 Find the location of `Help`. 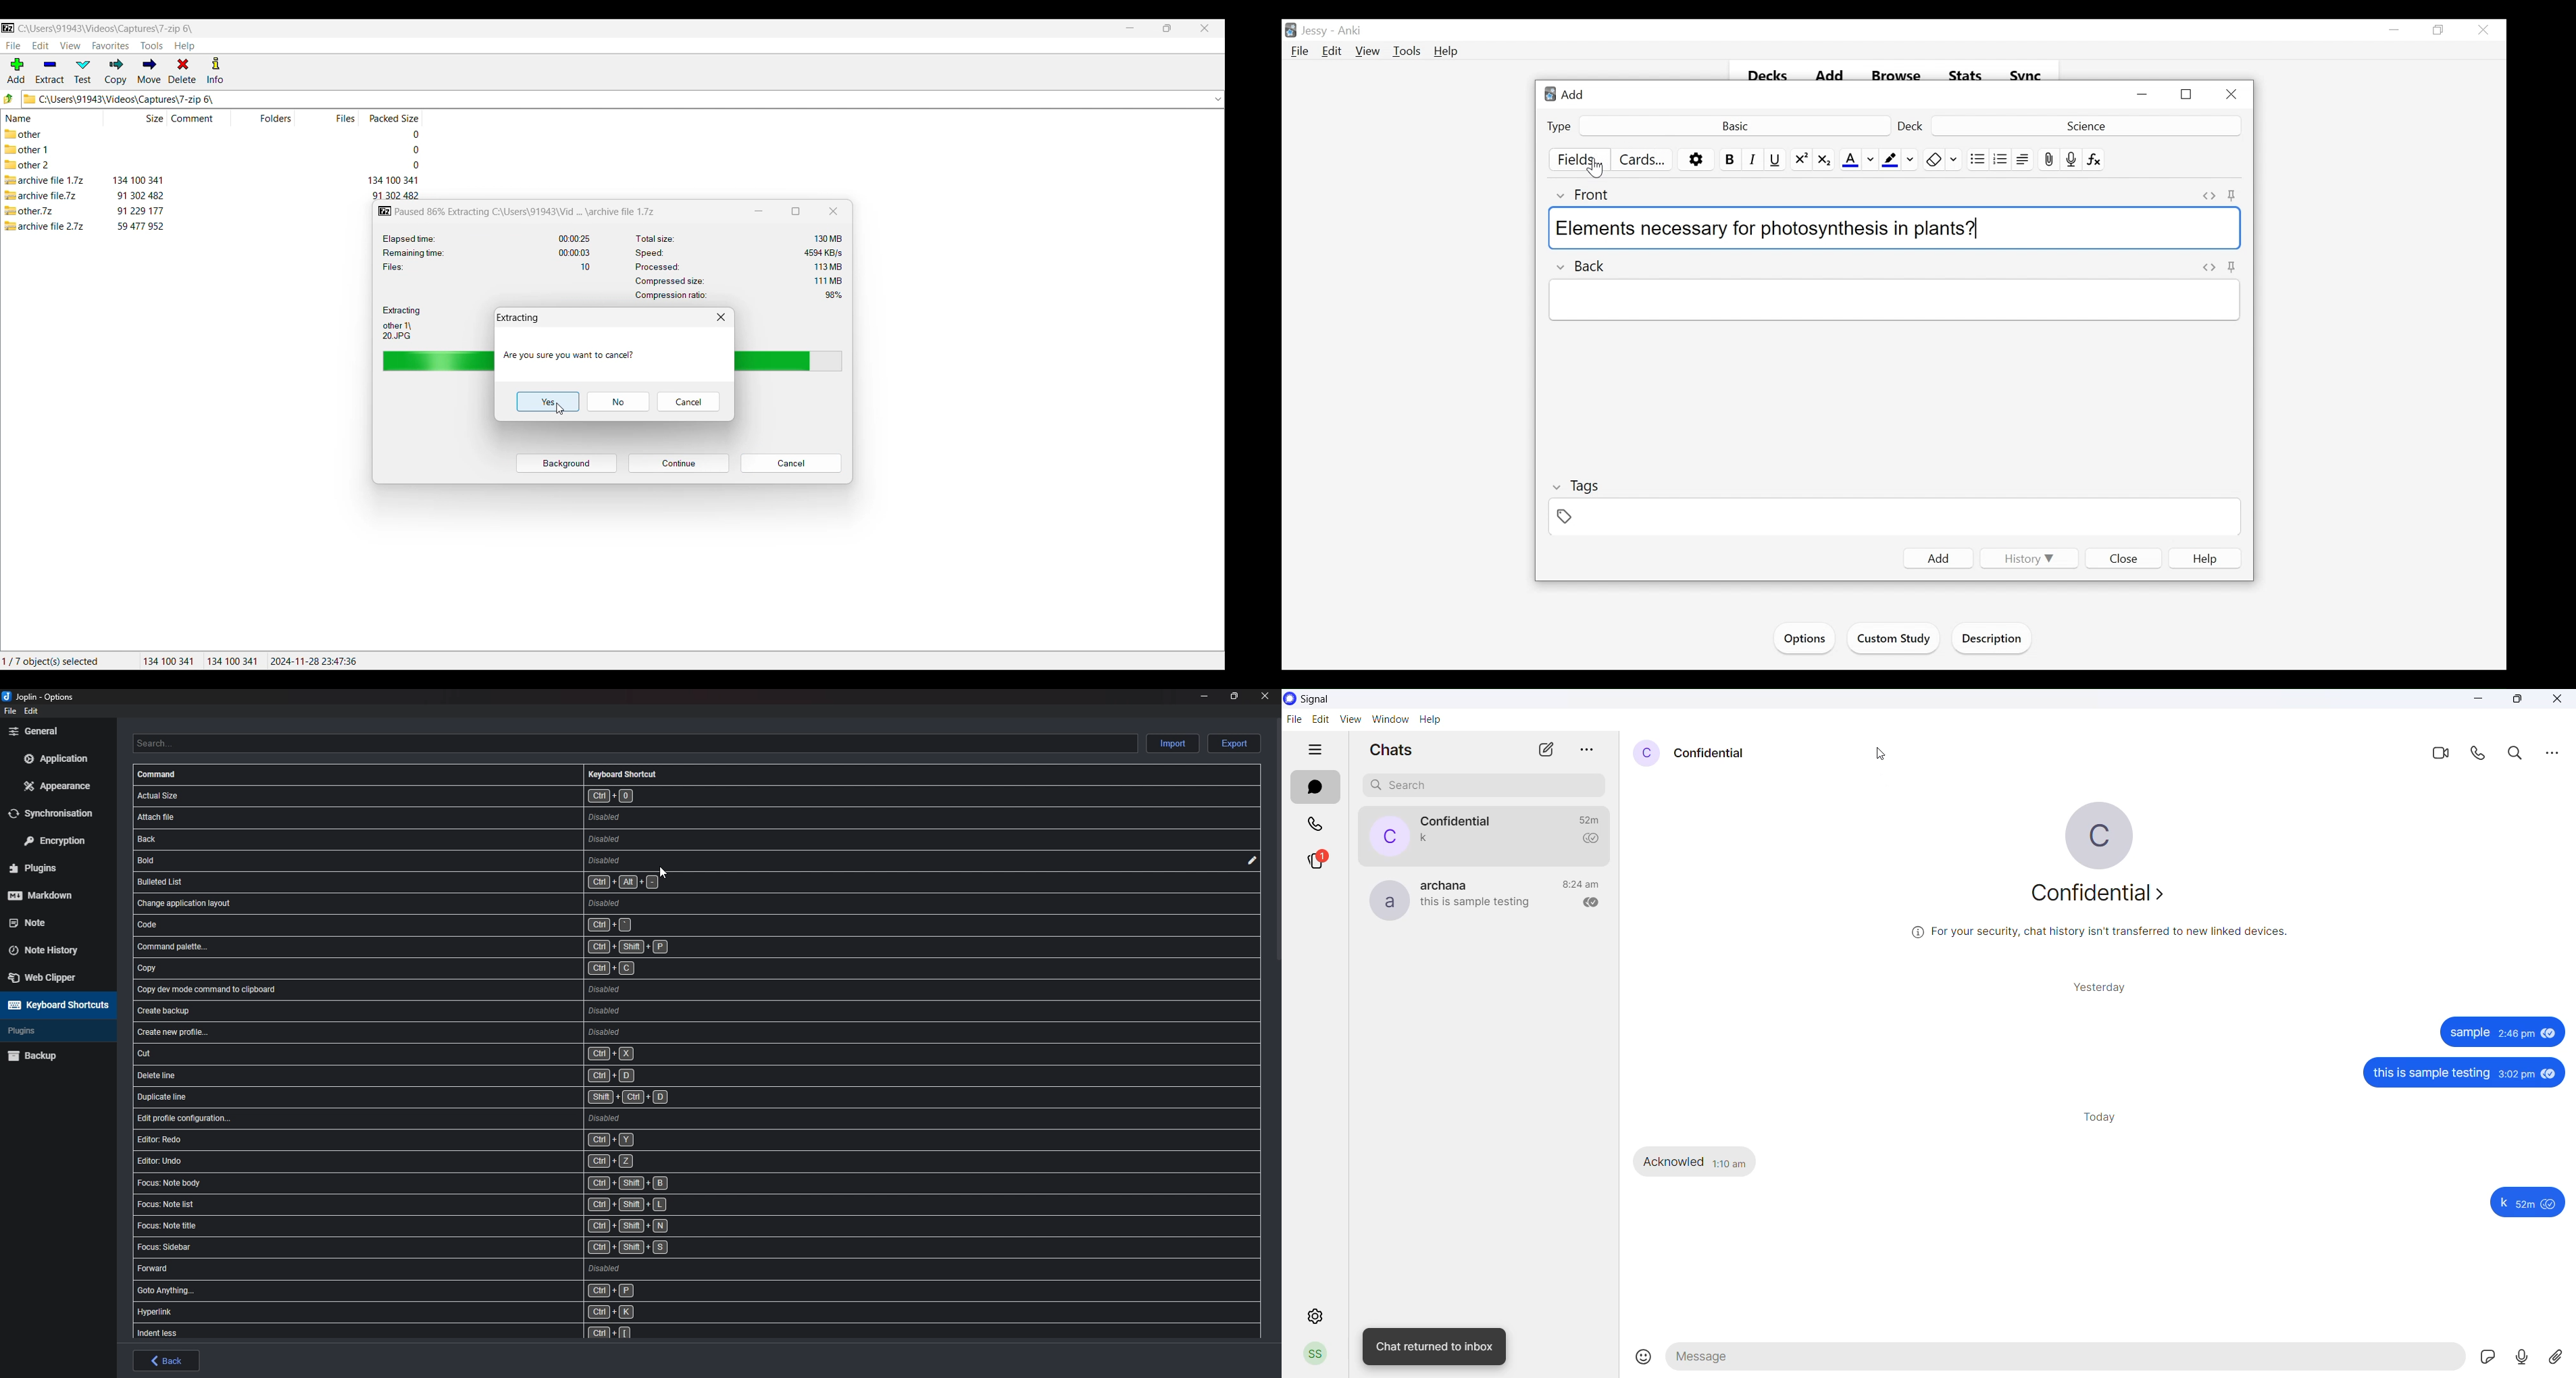

Help is located at coordinates (1432, 719).